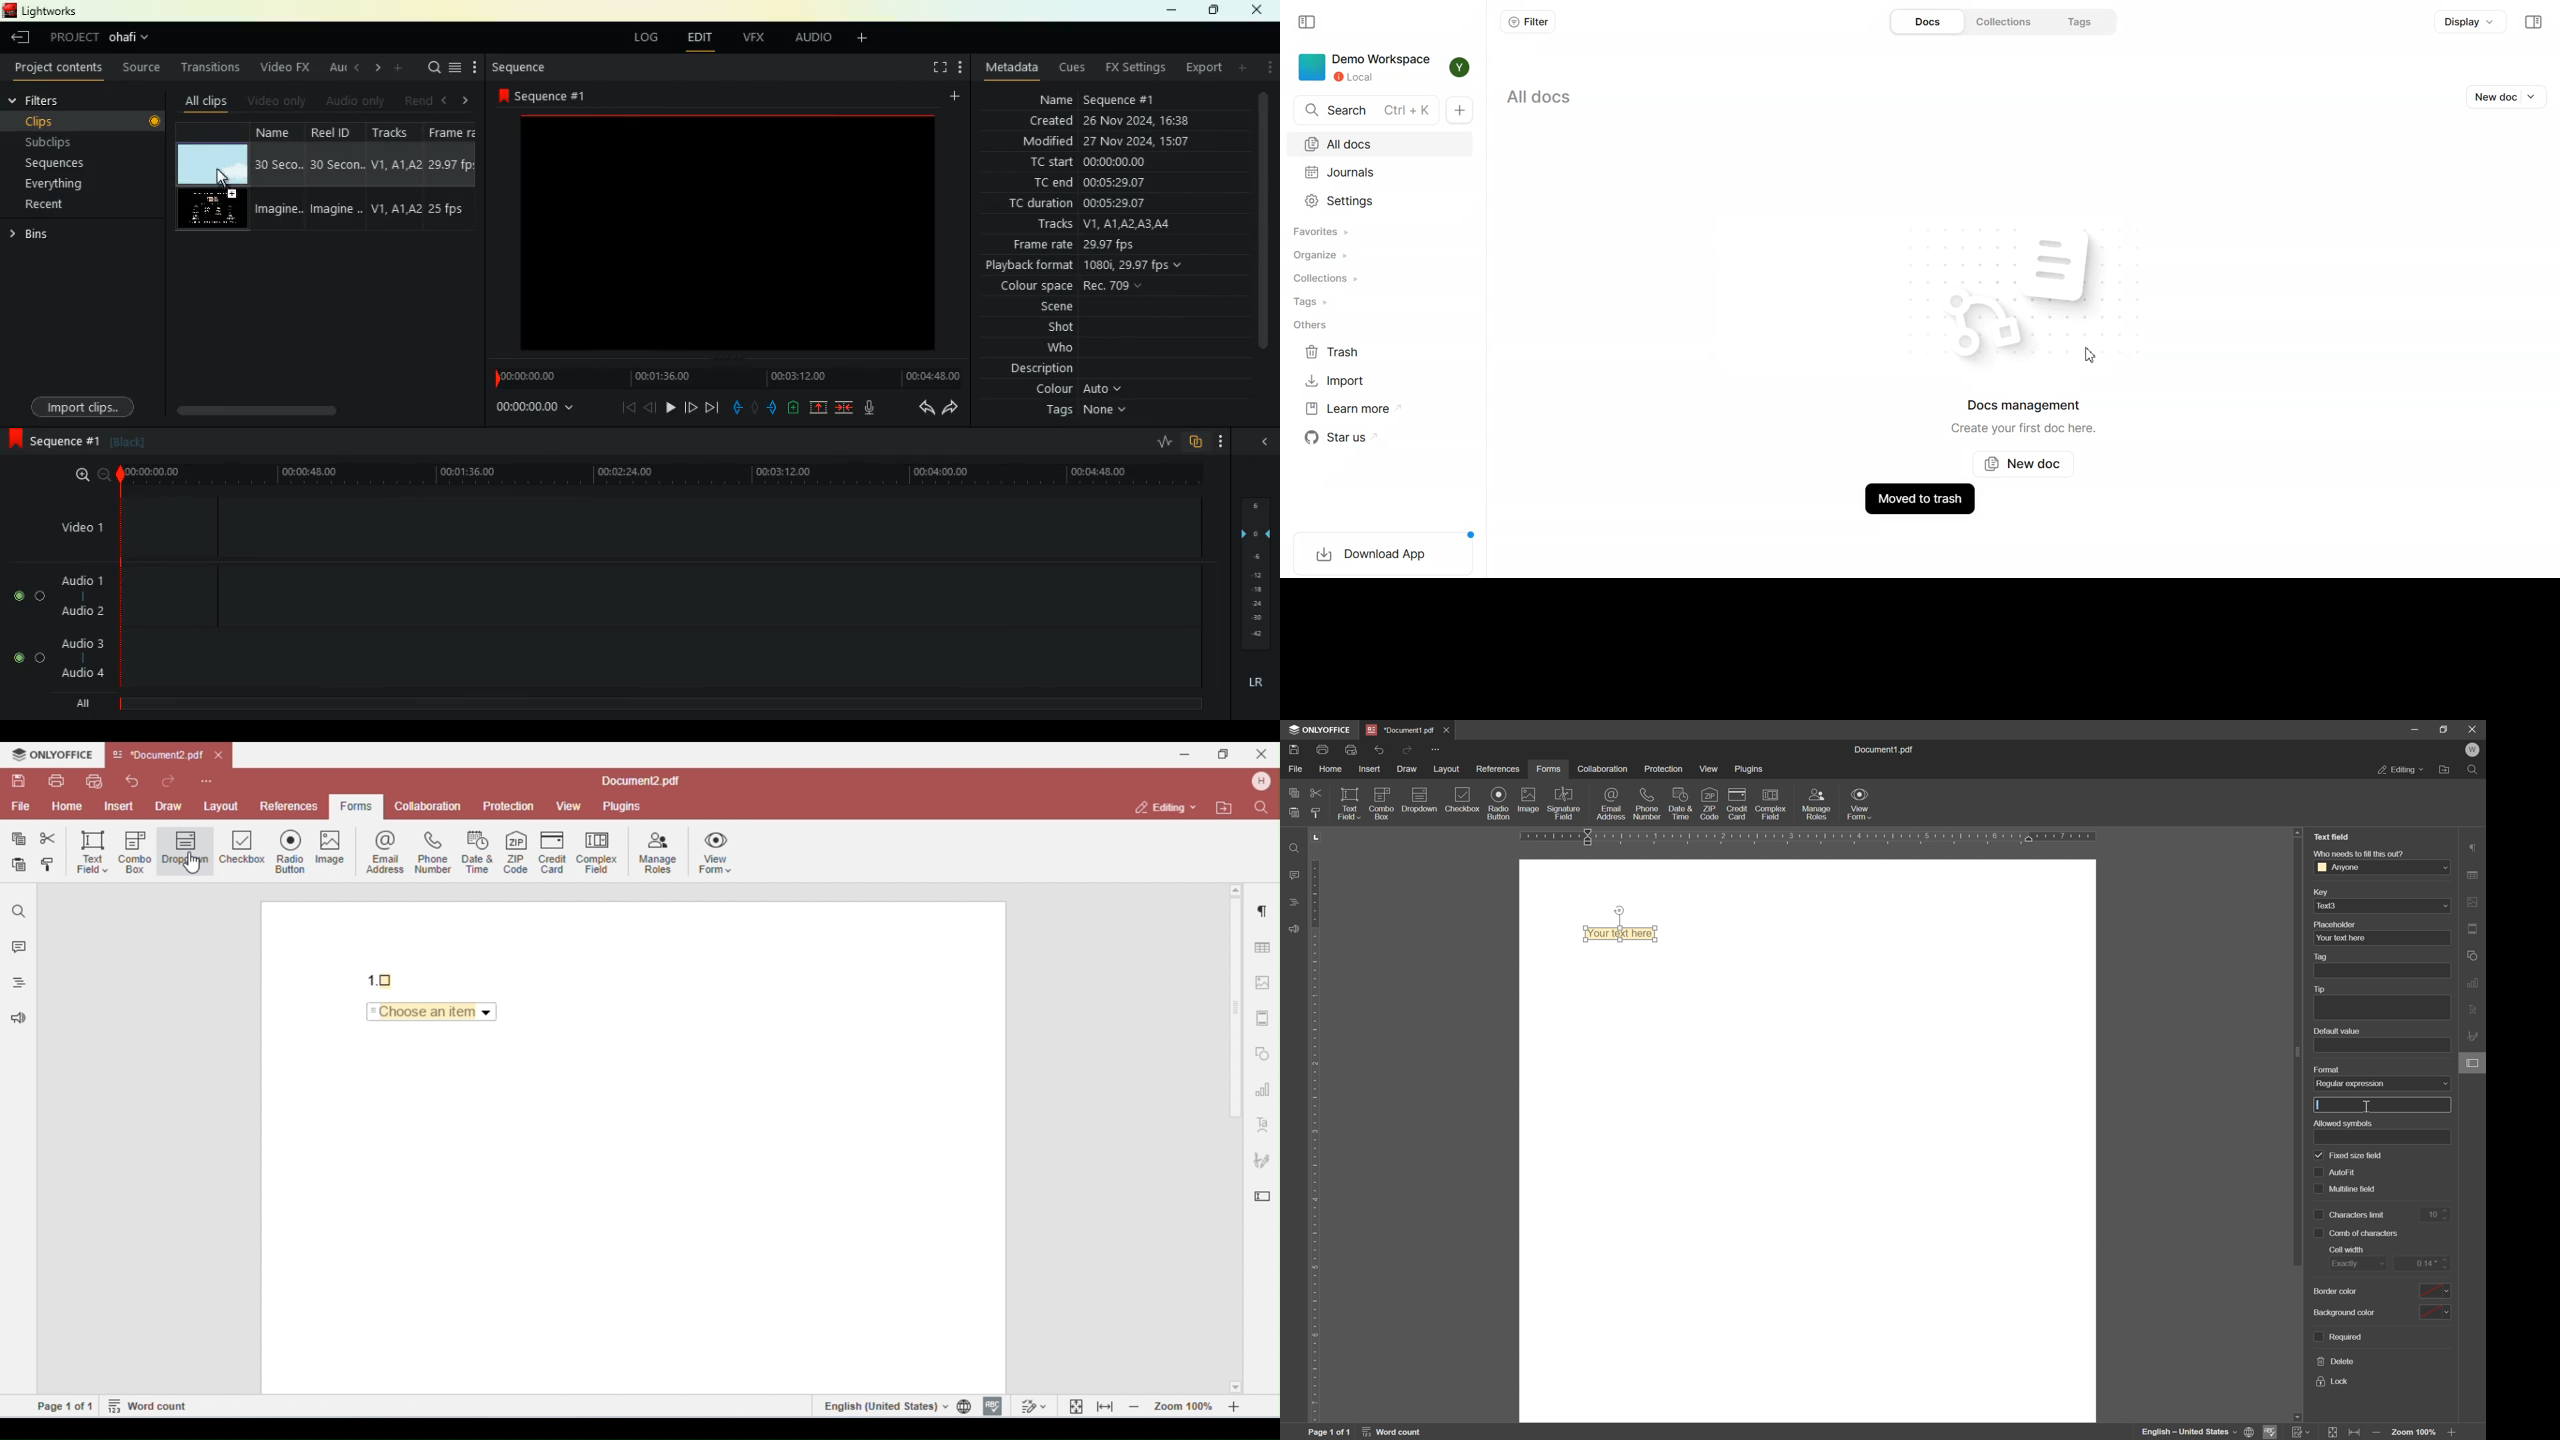 The image size is (2576, 1456). Describe the element at coordinates (1449, 729) in the screenshot. I see `*Document1.pdf` at that location.